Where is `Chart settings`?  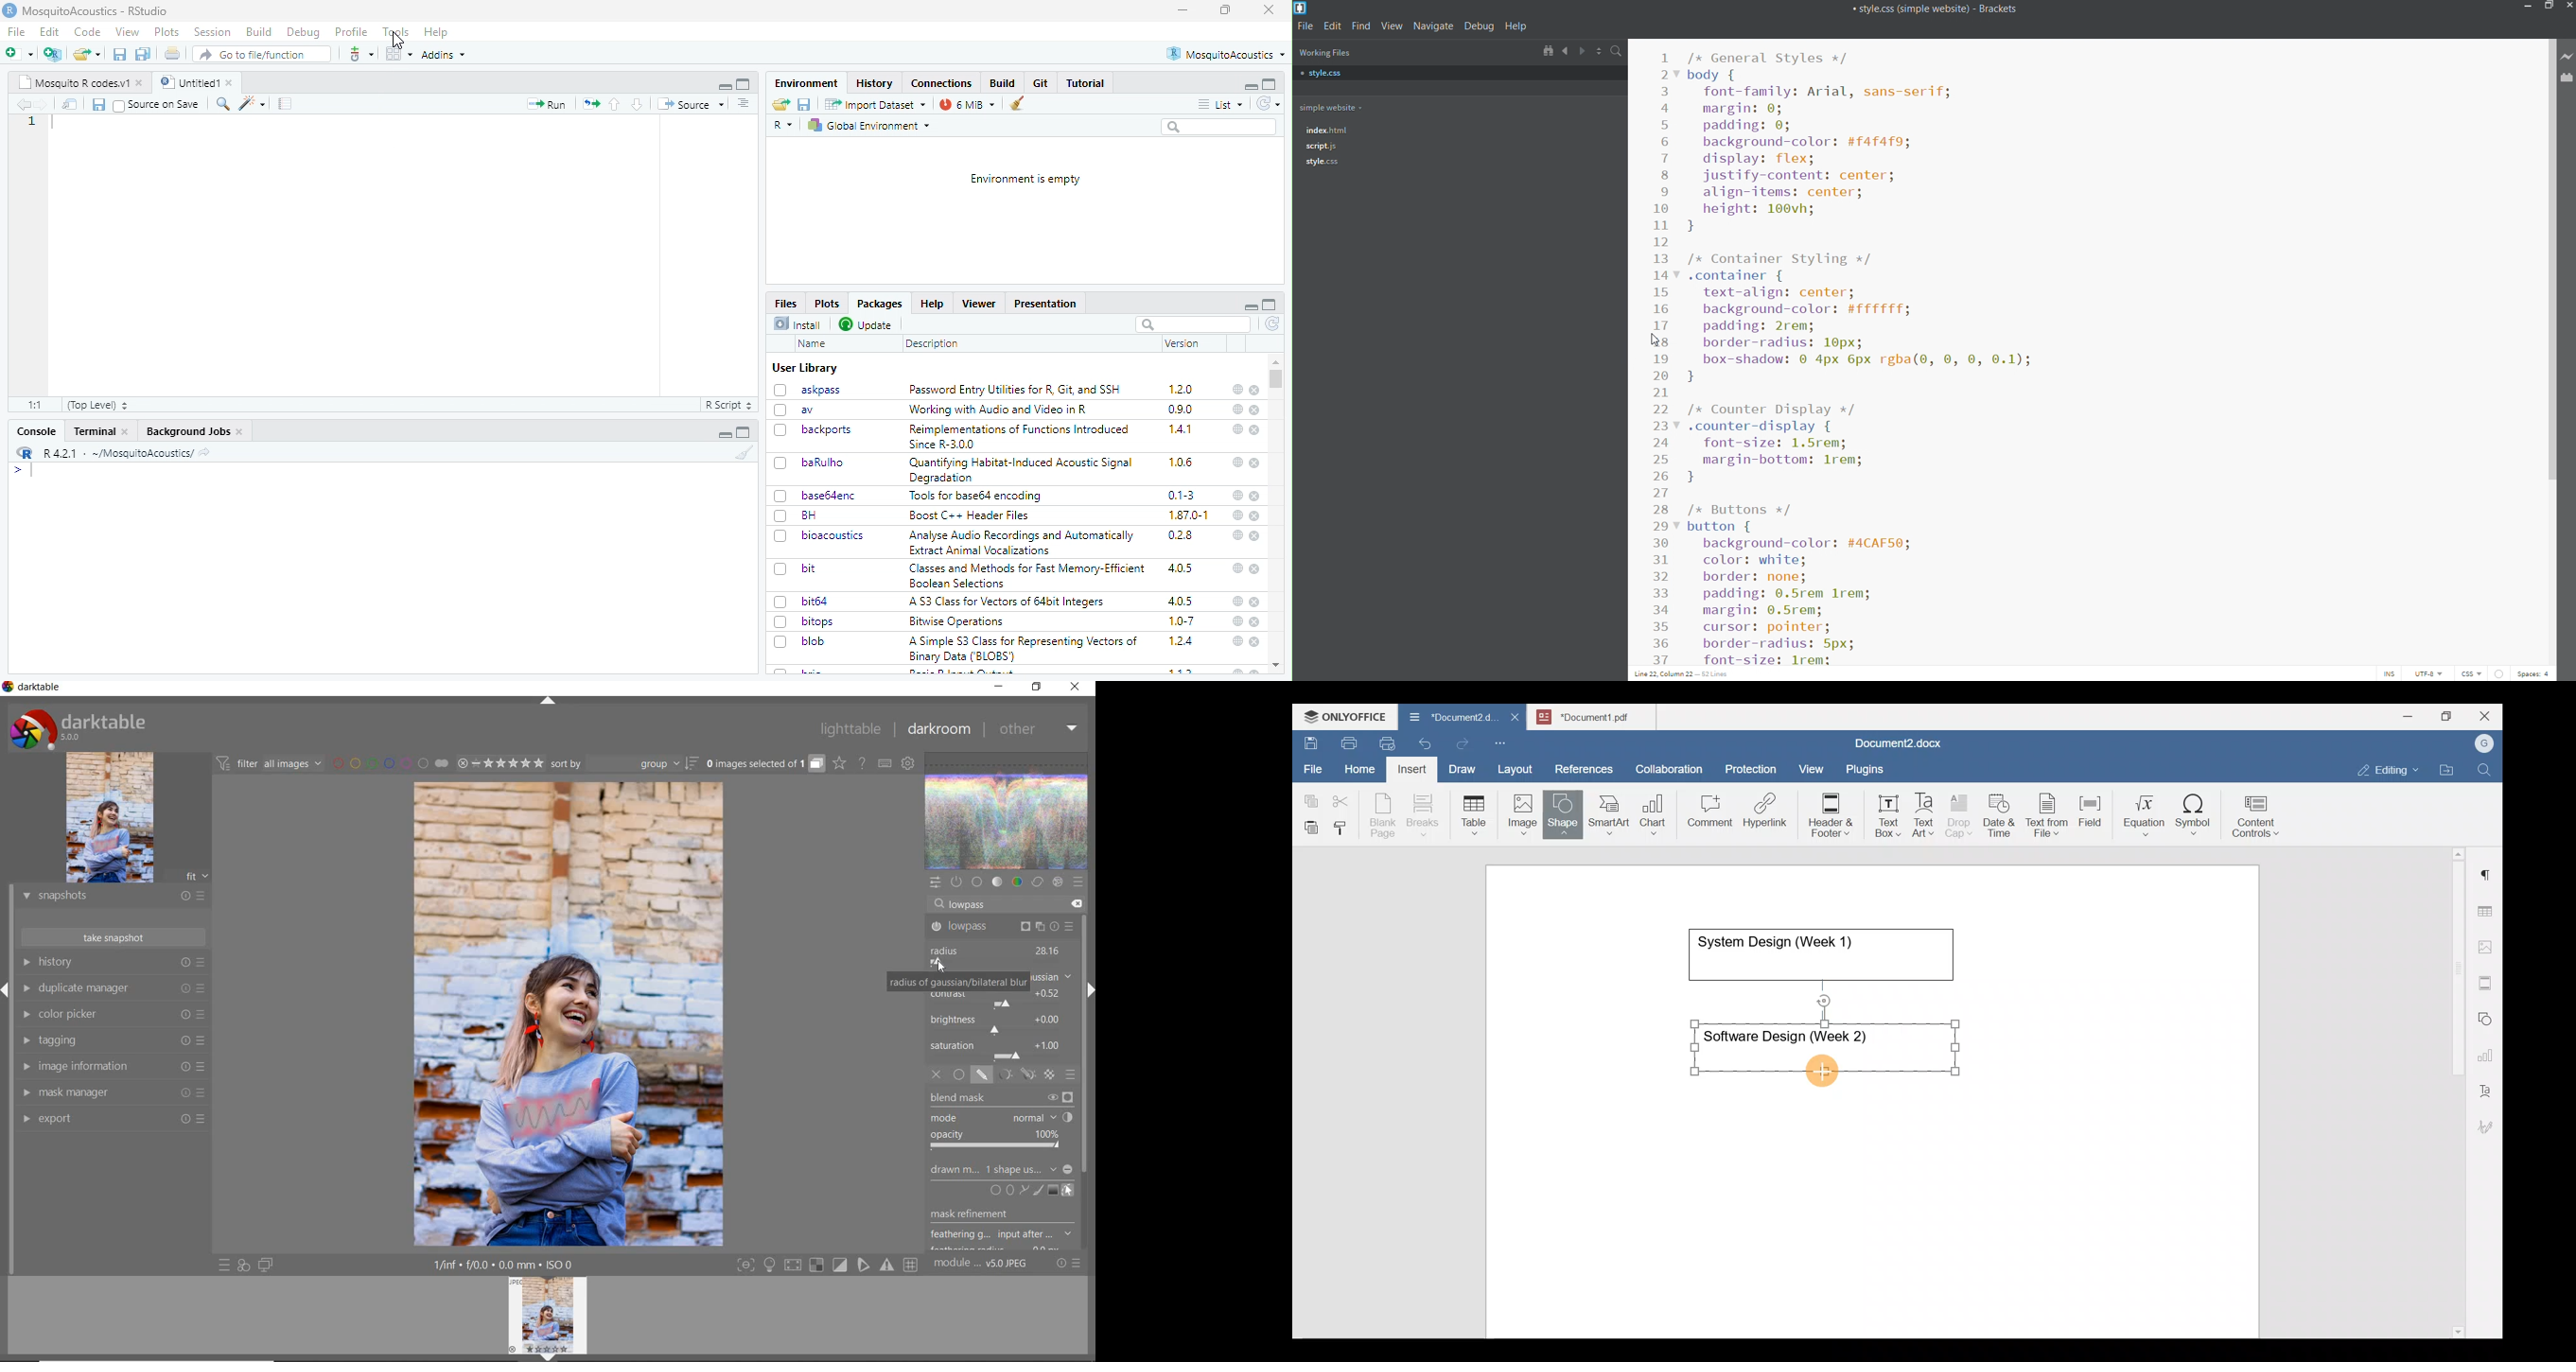
Chart settings is located at coordinates (2488, 1050).